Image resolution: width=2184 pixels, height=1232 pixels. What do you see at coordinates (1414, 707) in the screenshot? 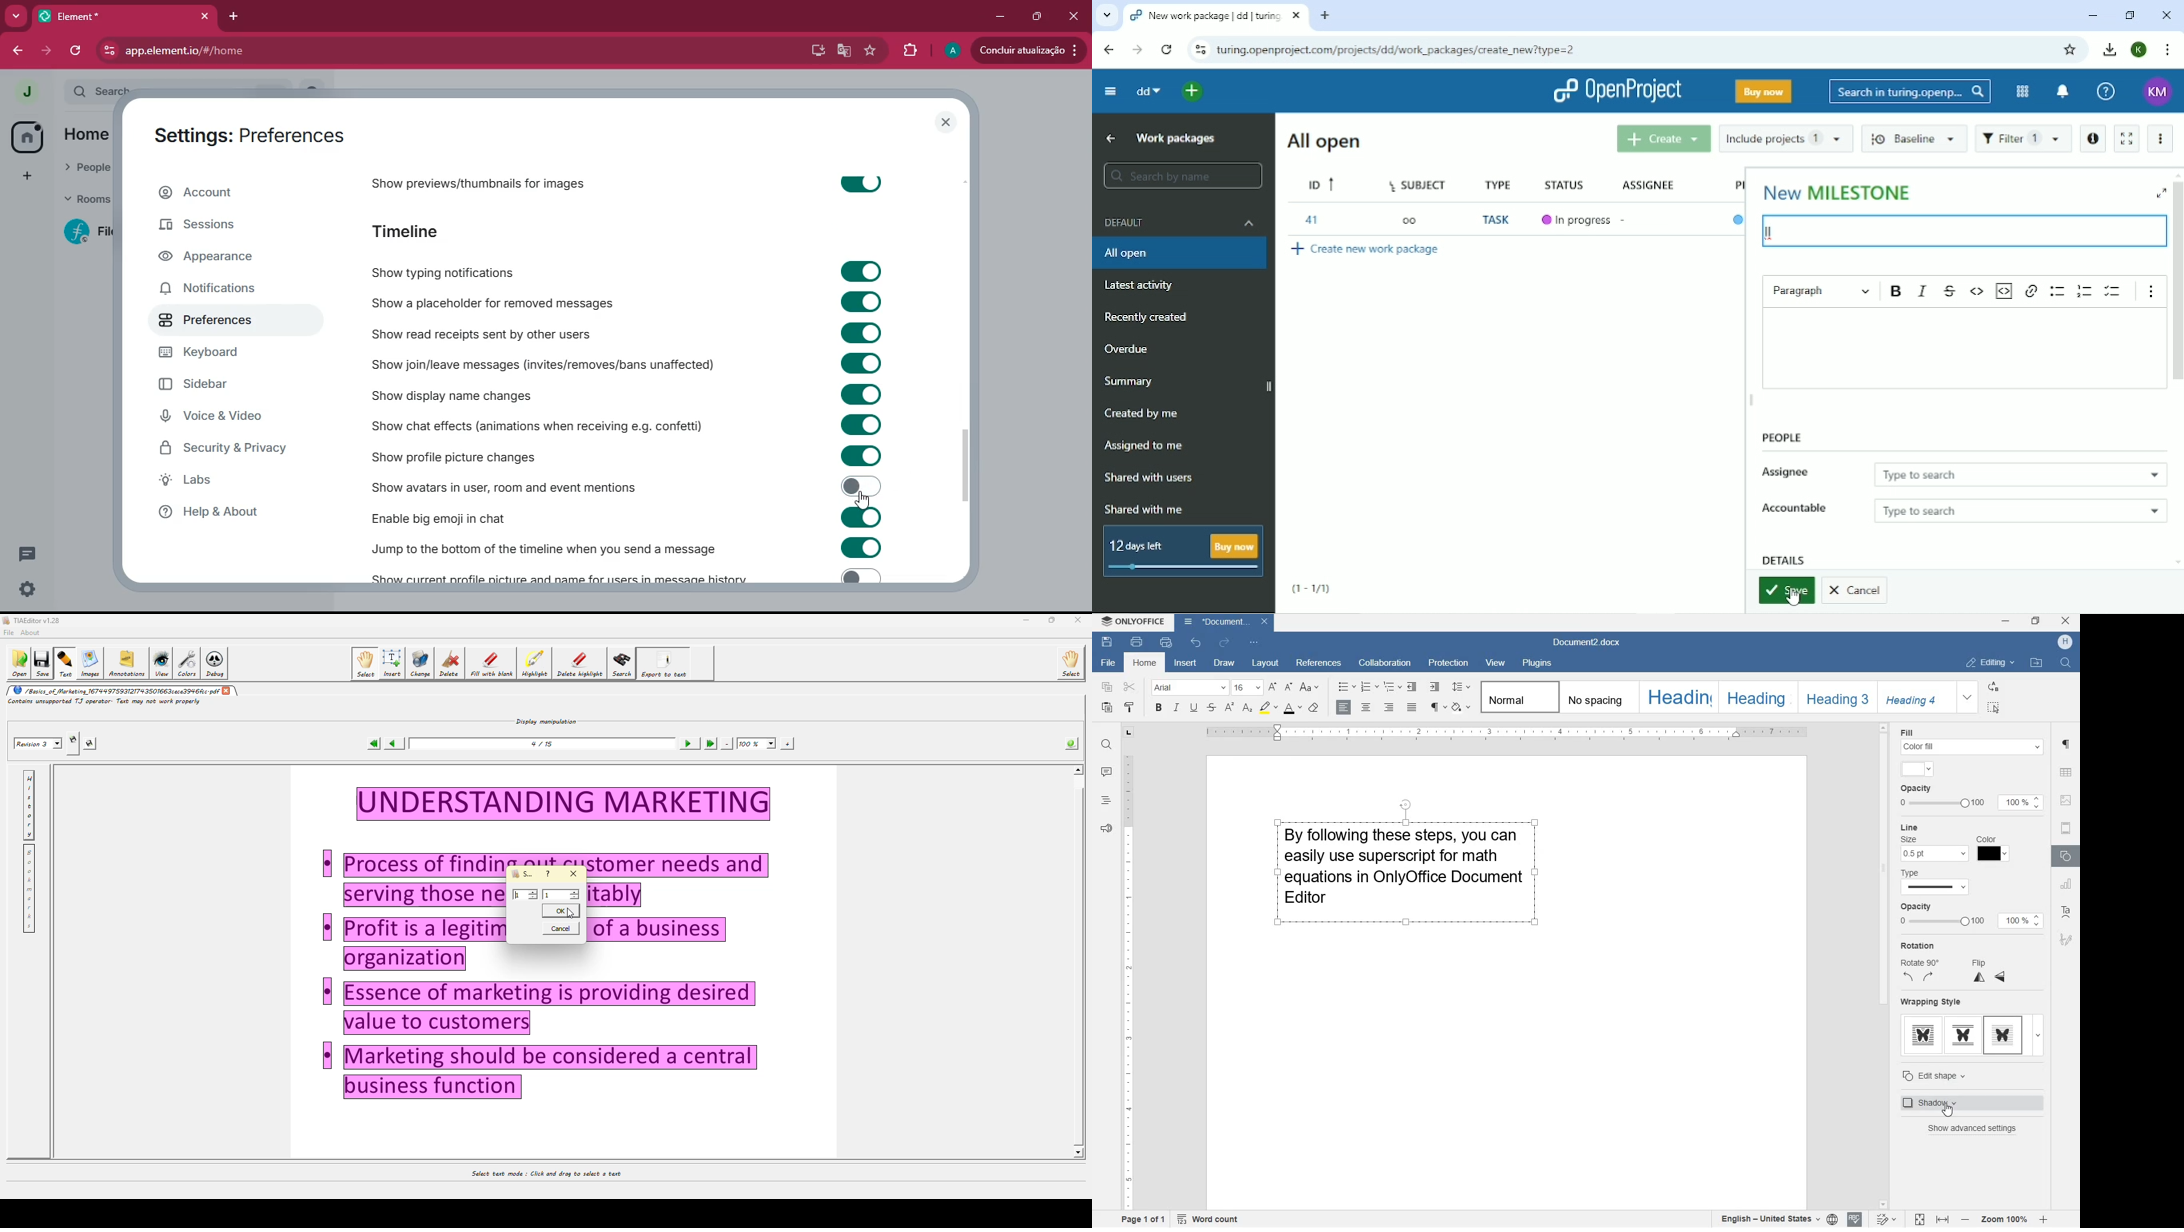
I see `justified` at bounding box center [1414, 707].